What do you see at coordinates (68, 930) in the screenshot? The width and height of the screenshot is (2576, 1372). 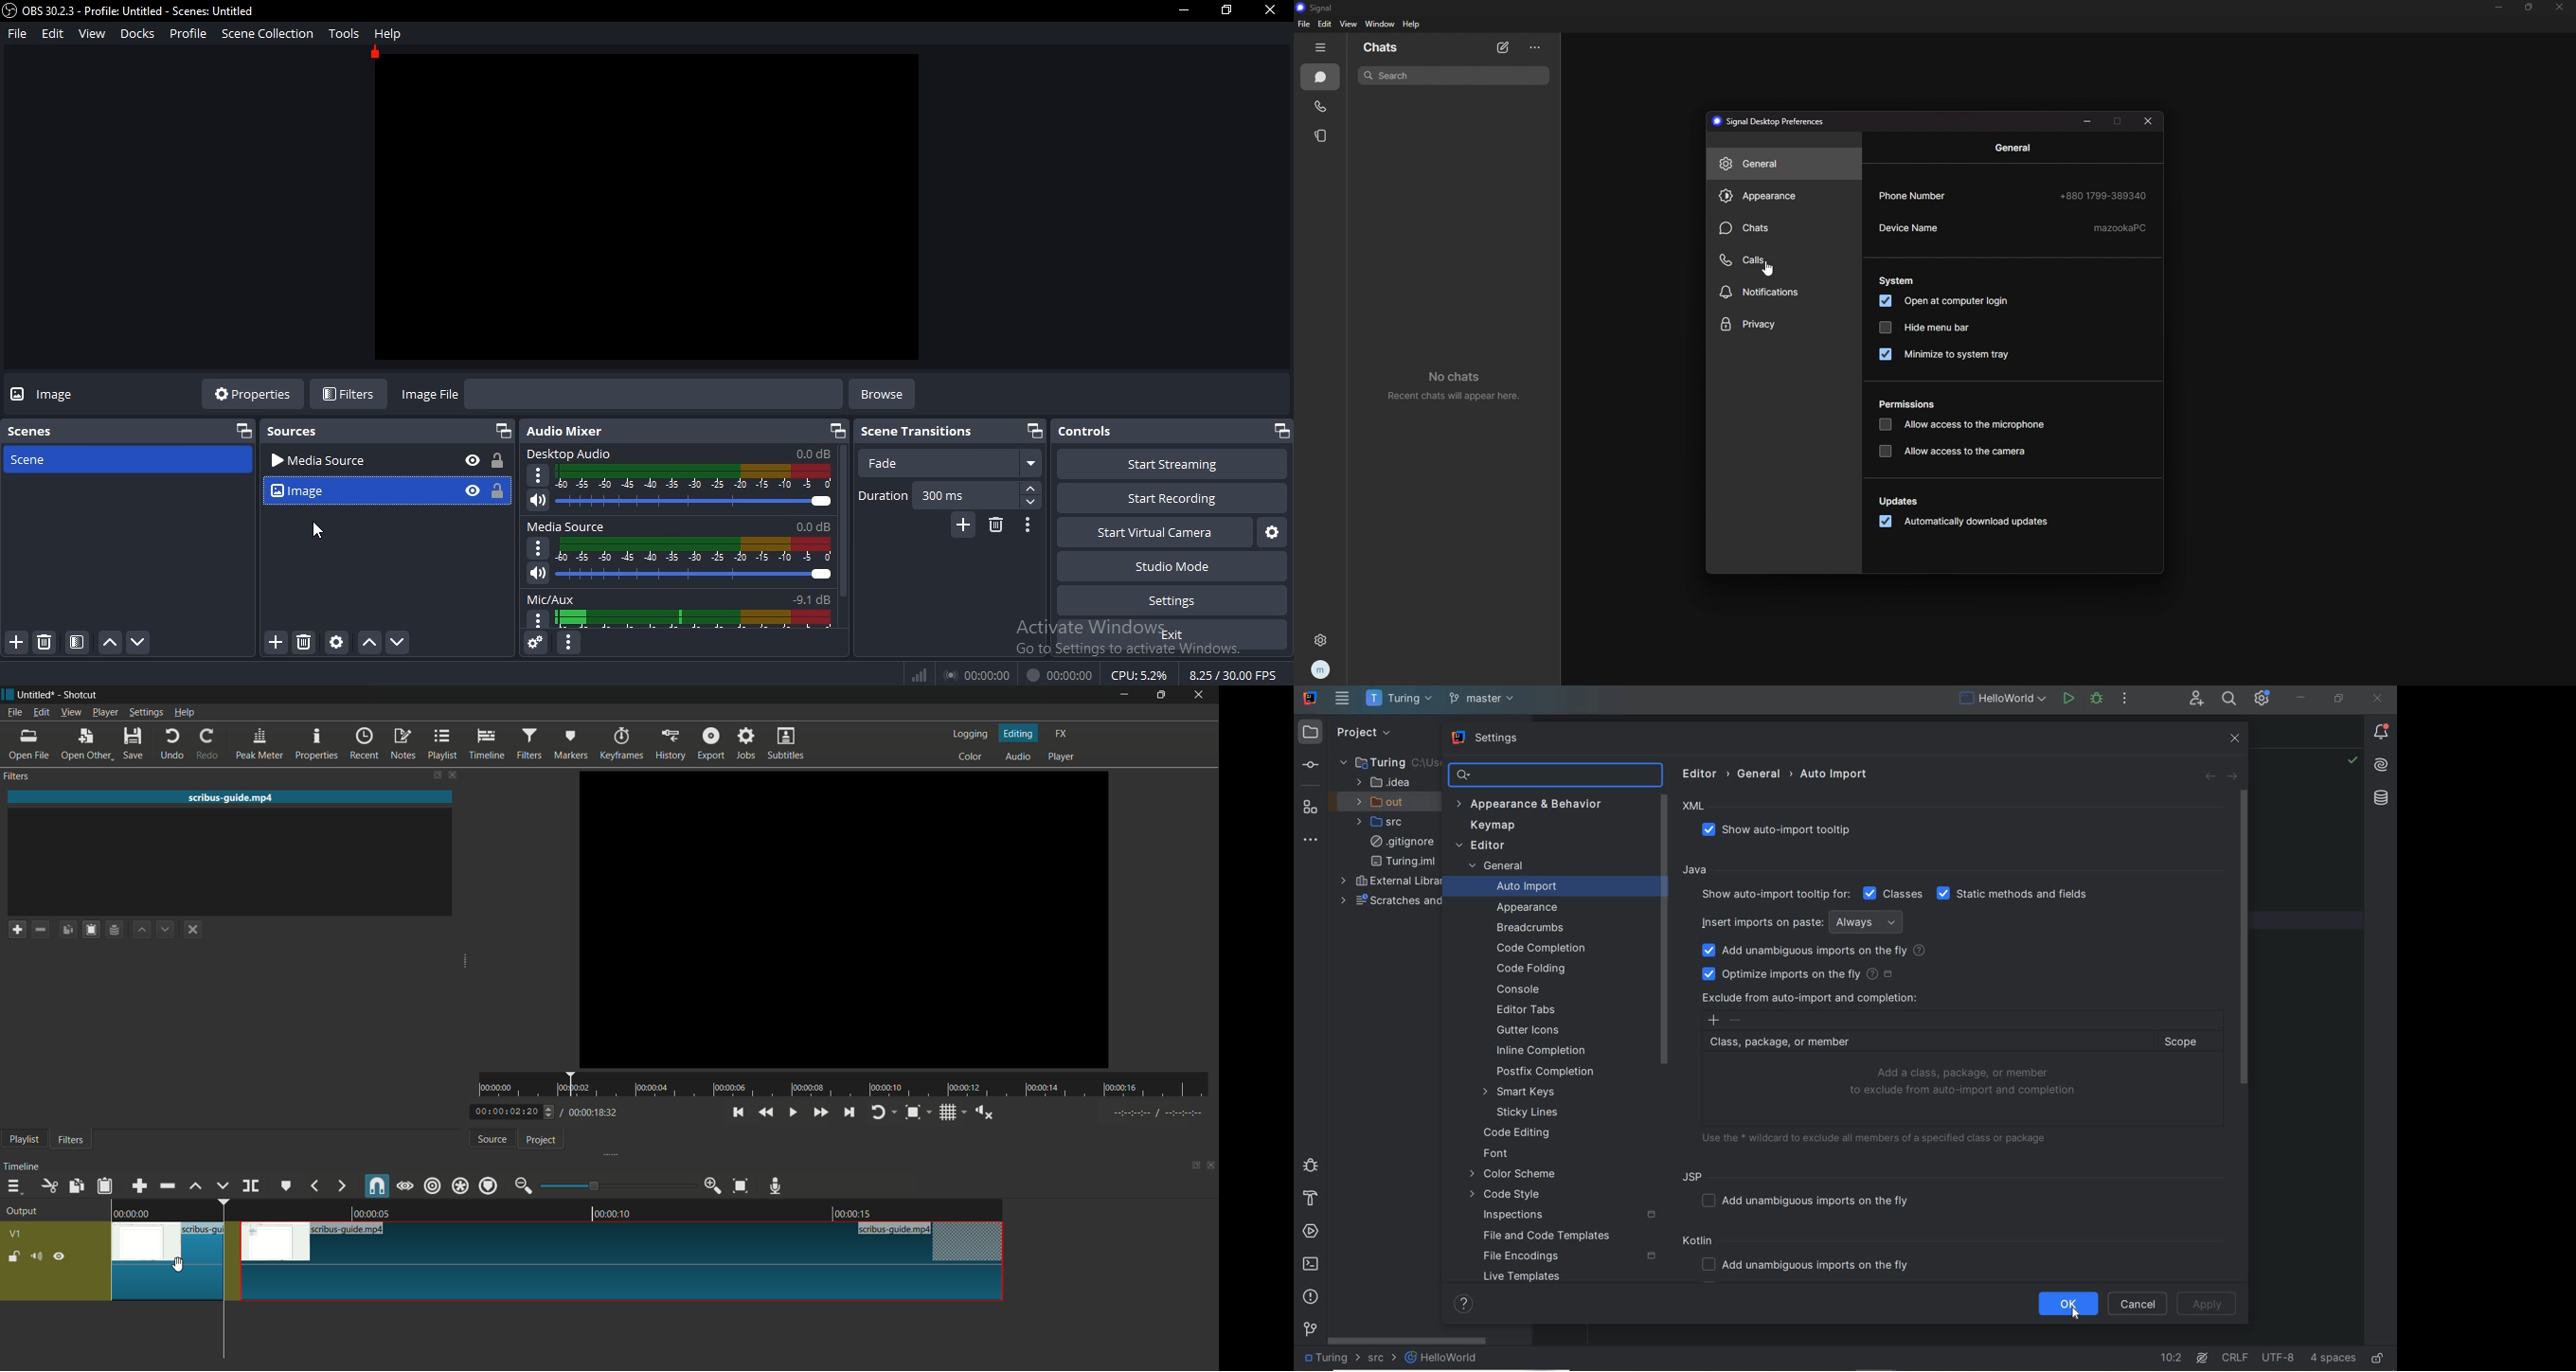 I see `copy filters` at bounding box center [68, 930].